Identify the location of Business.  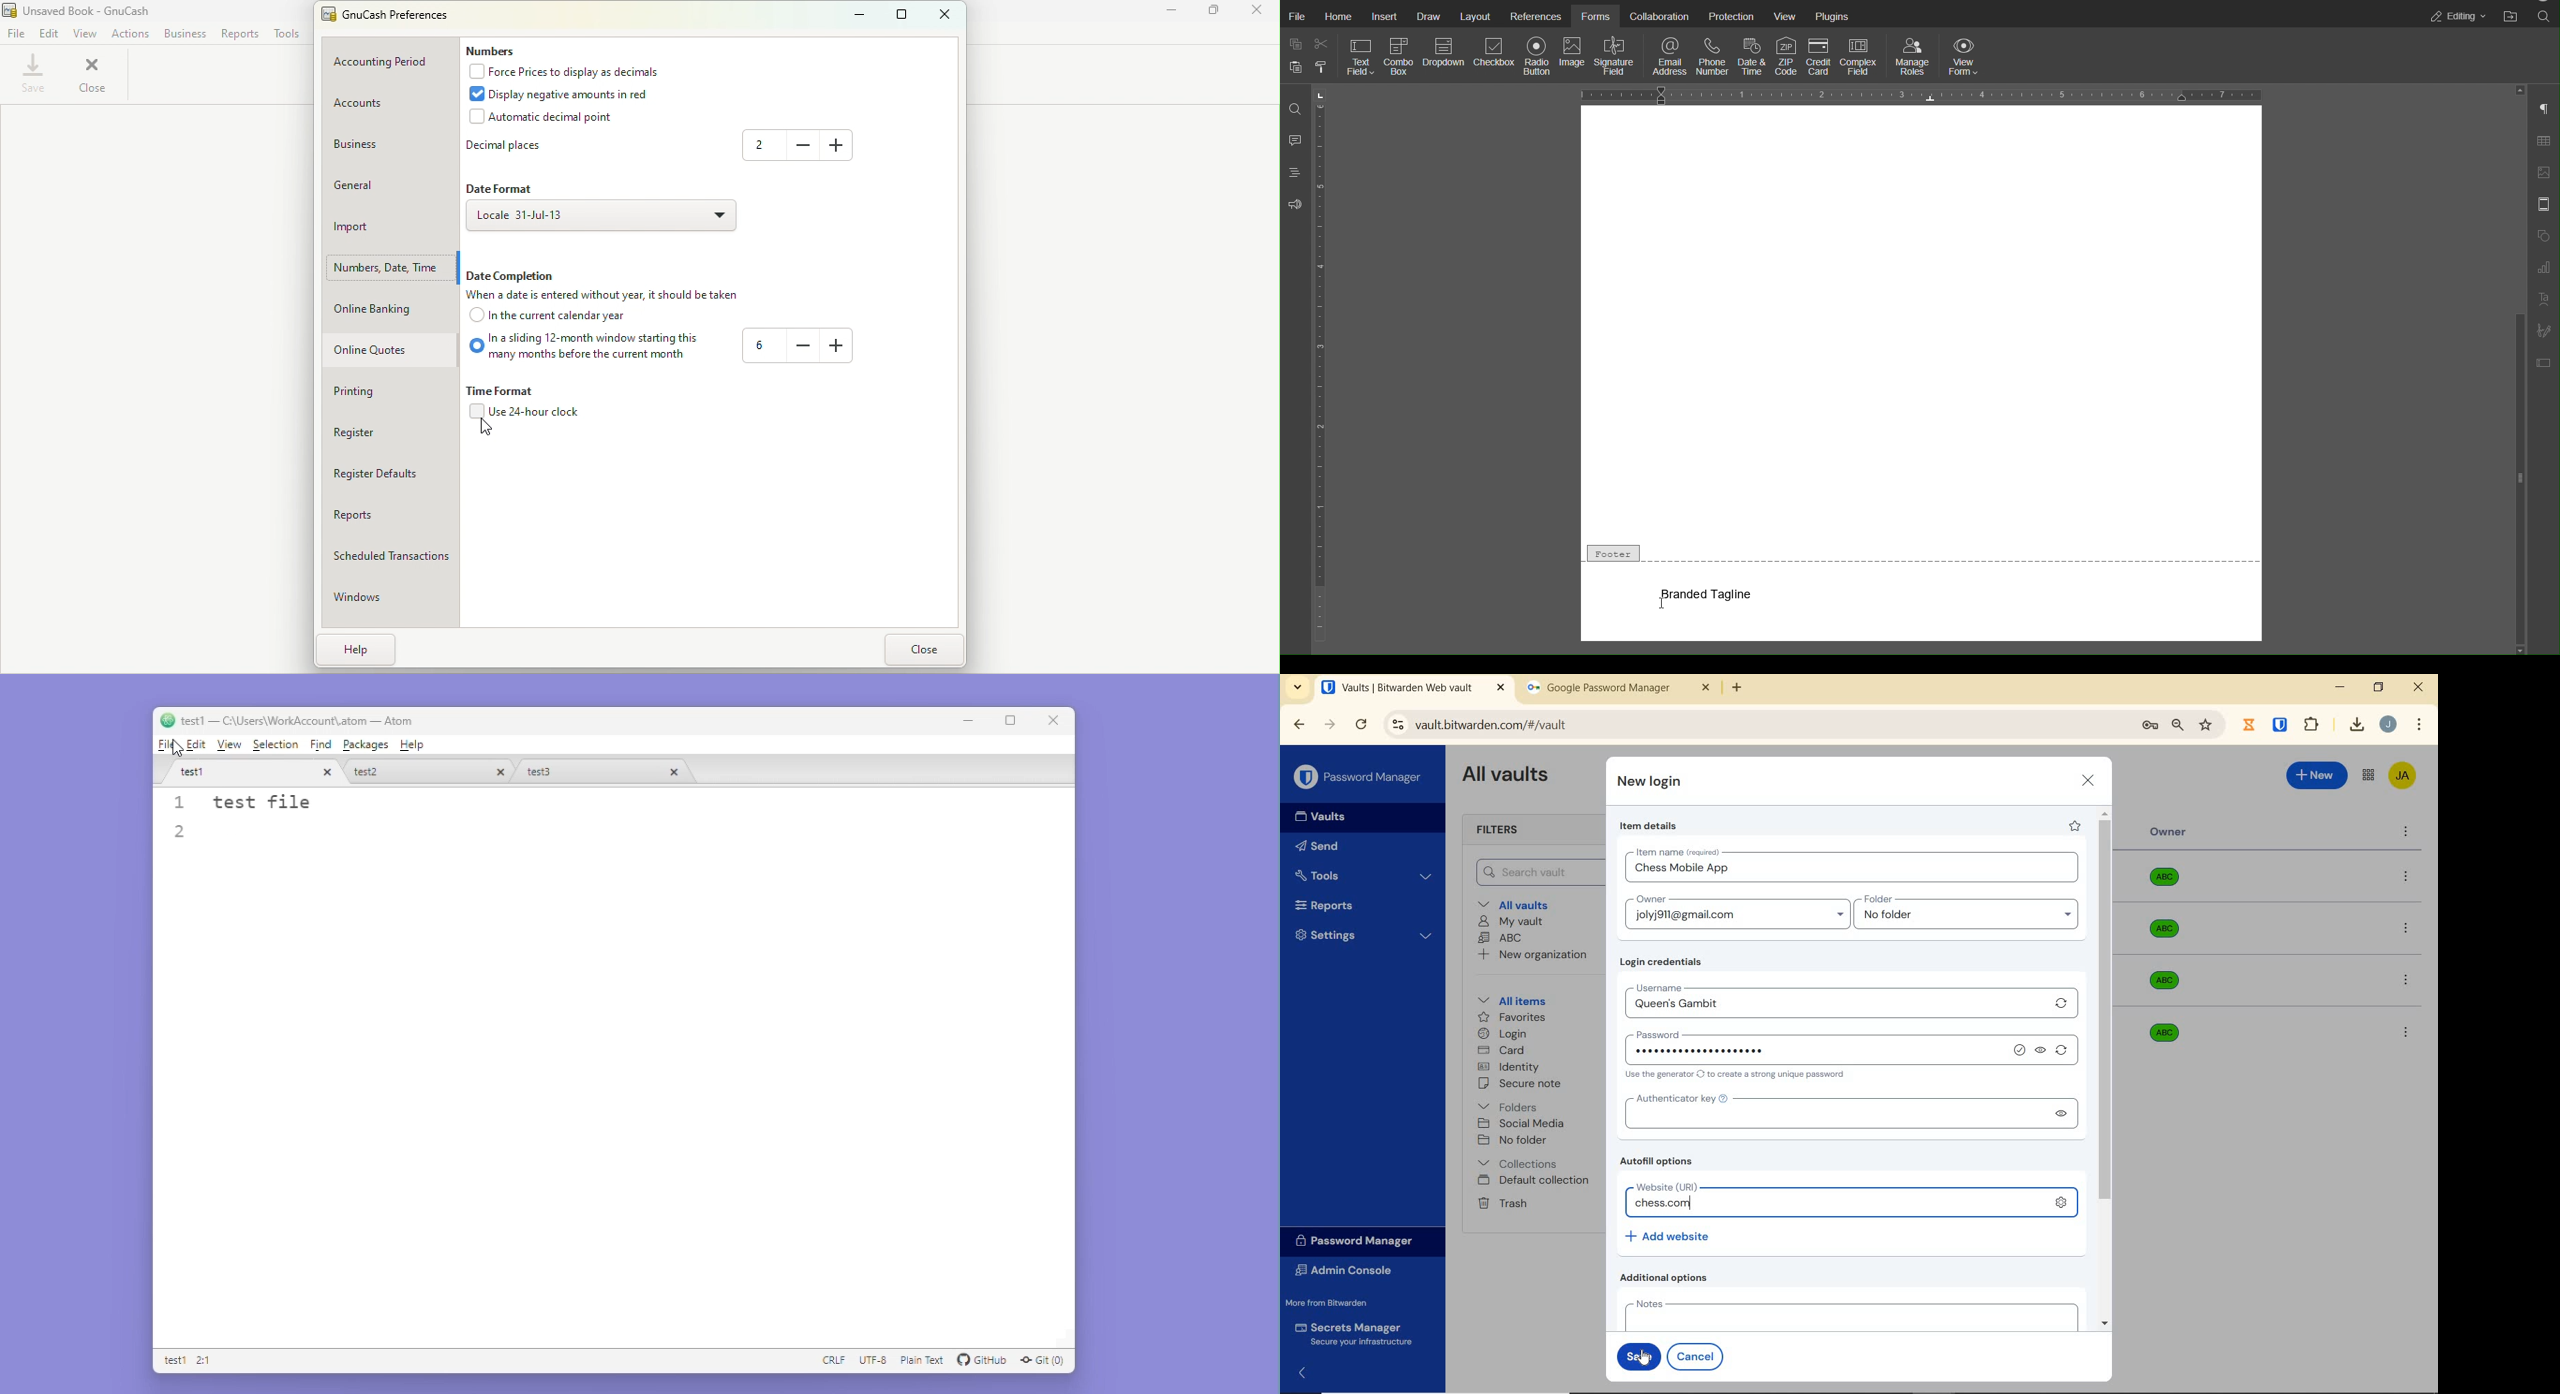
(186, 35).